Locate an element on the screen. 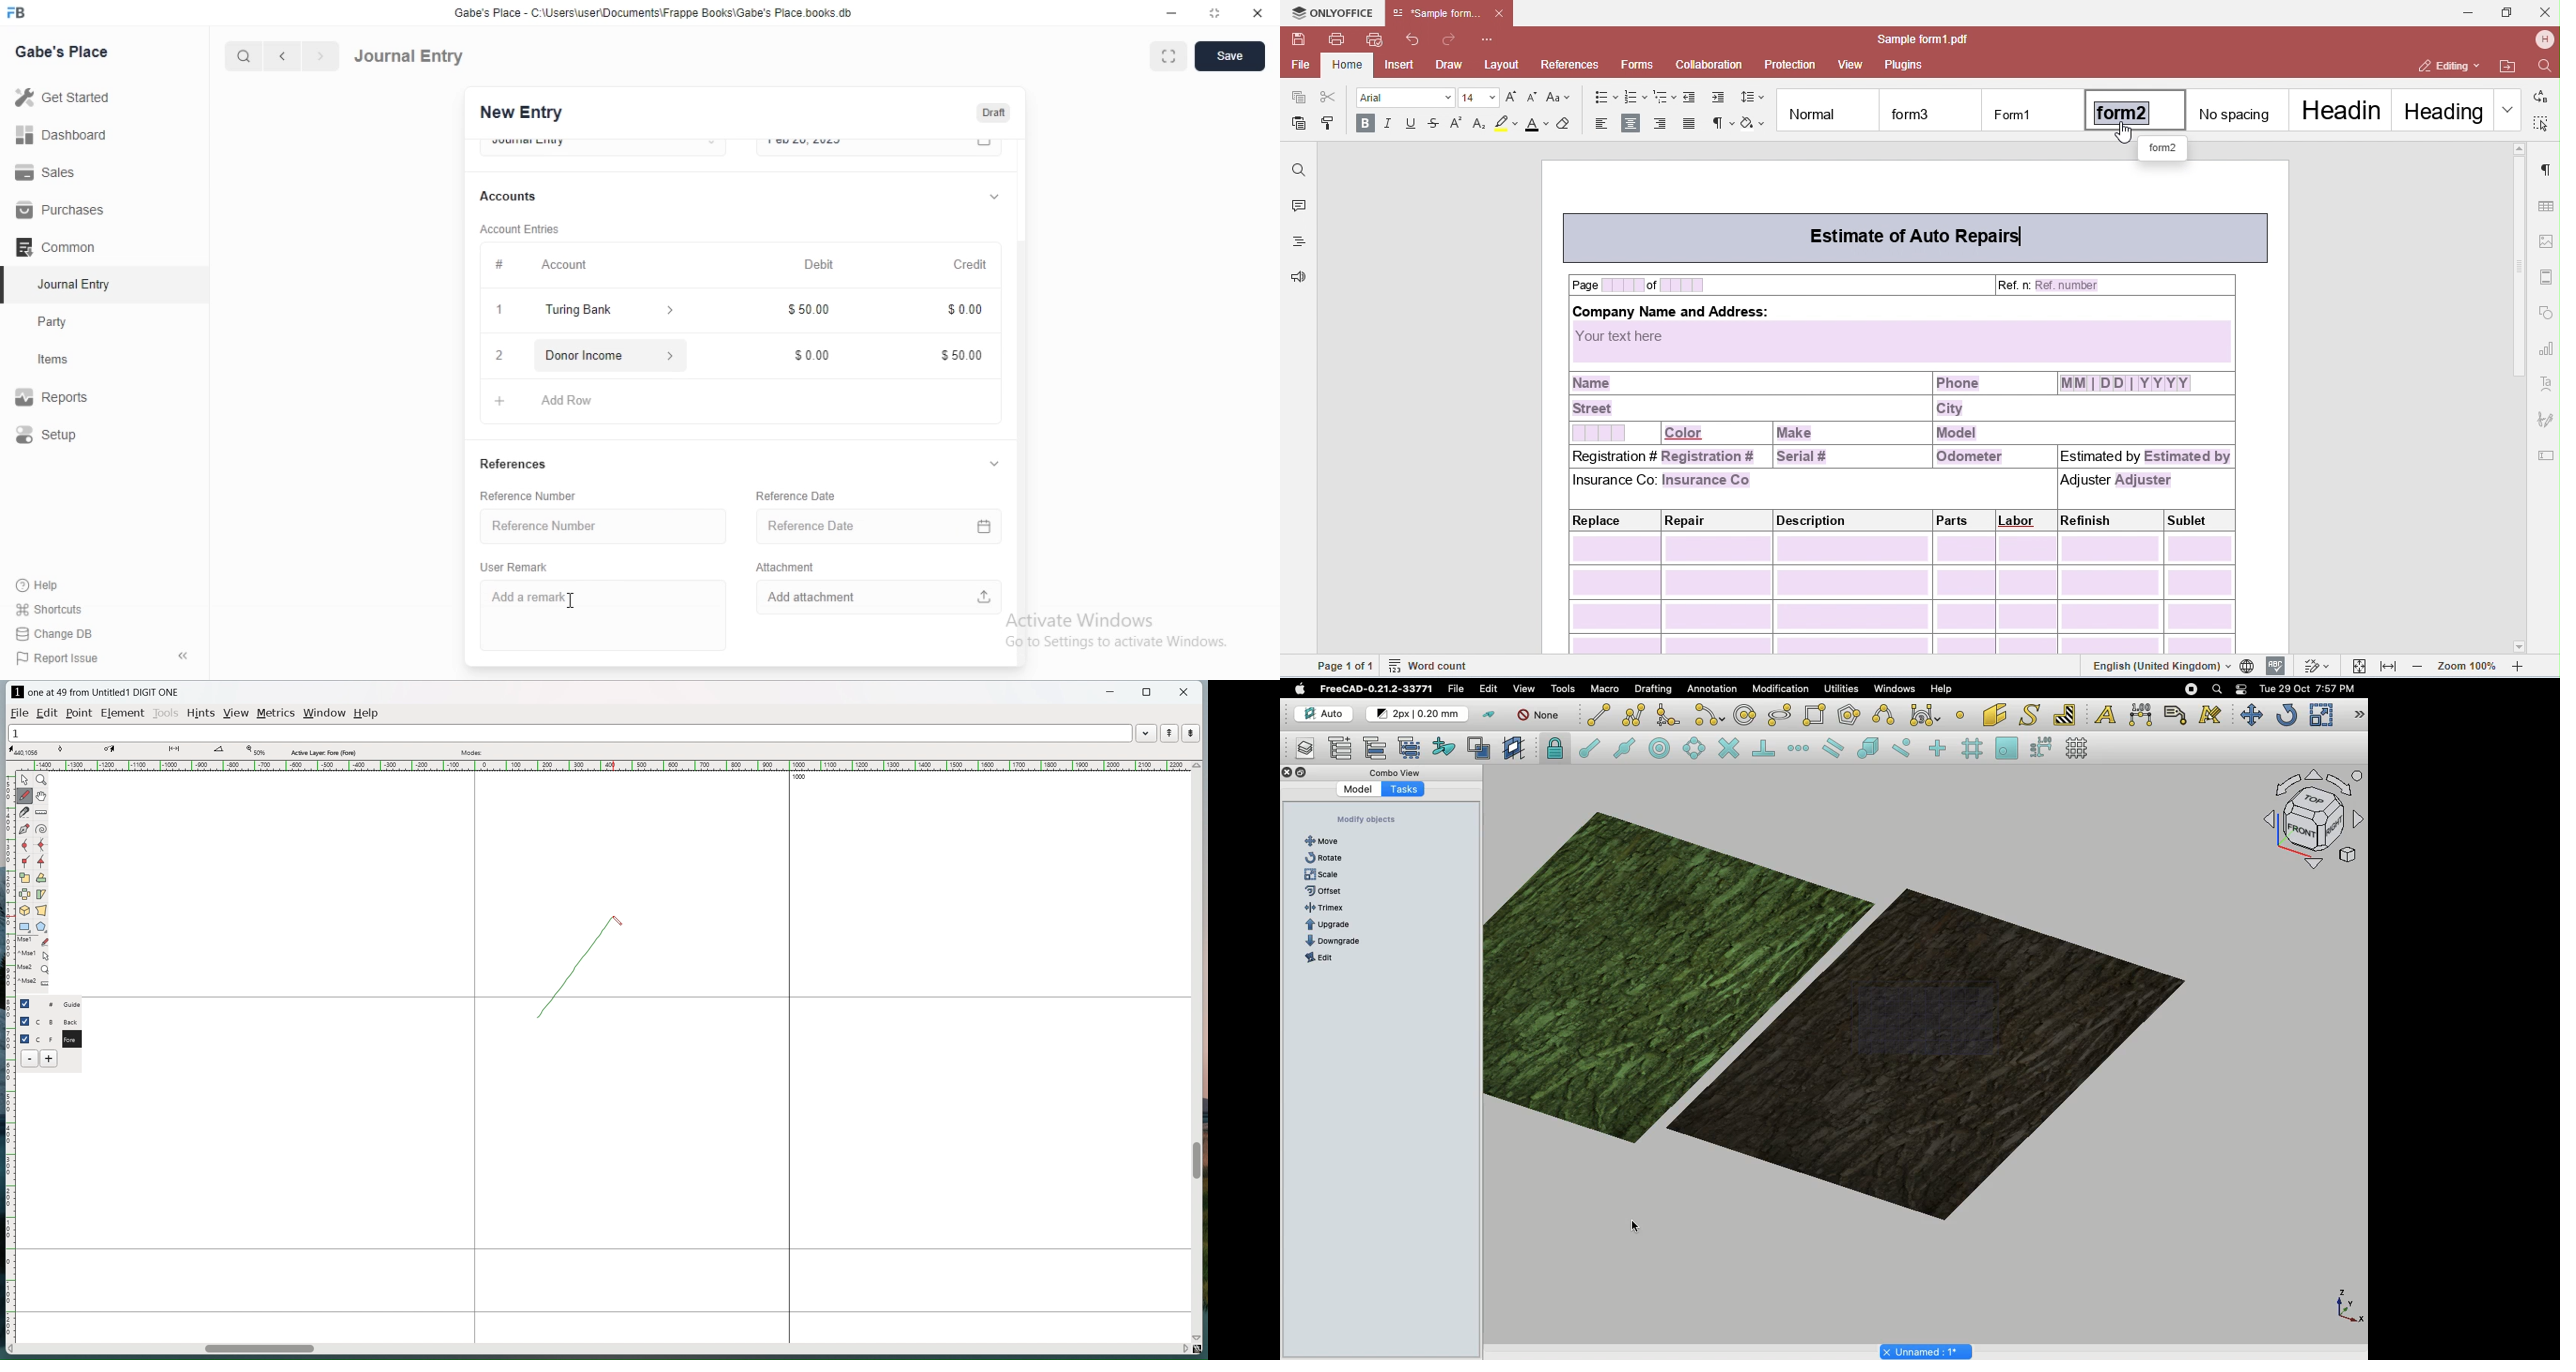 The image size is (2576, 1372). Change DB is located at coordinates (60, 633).